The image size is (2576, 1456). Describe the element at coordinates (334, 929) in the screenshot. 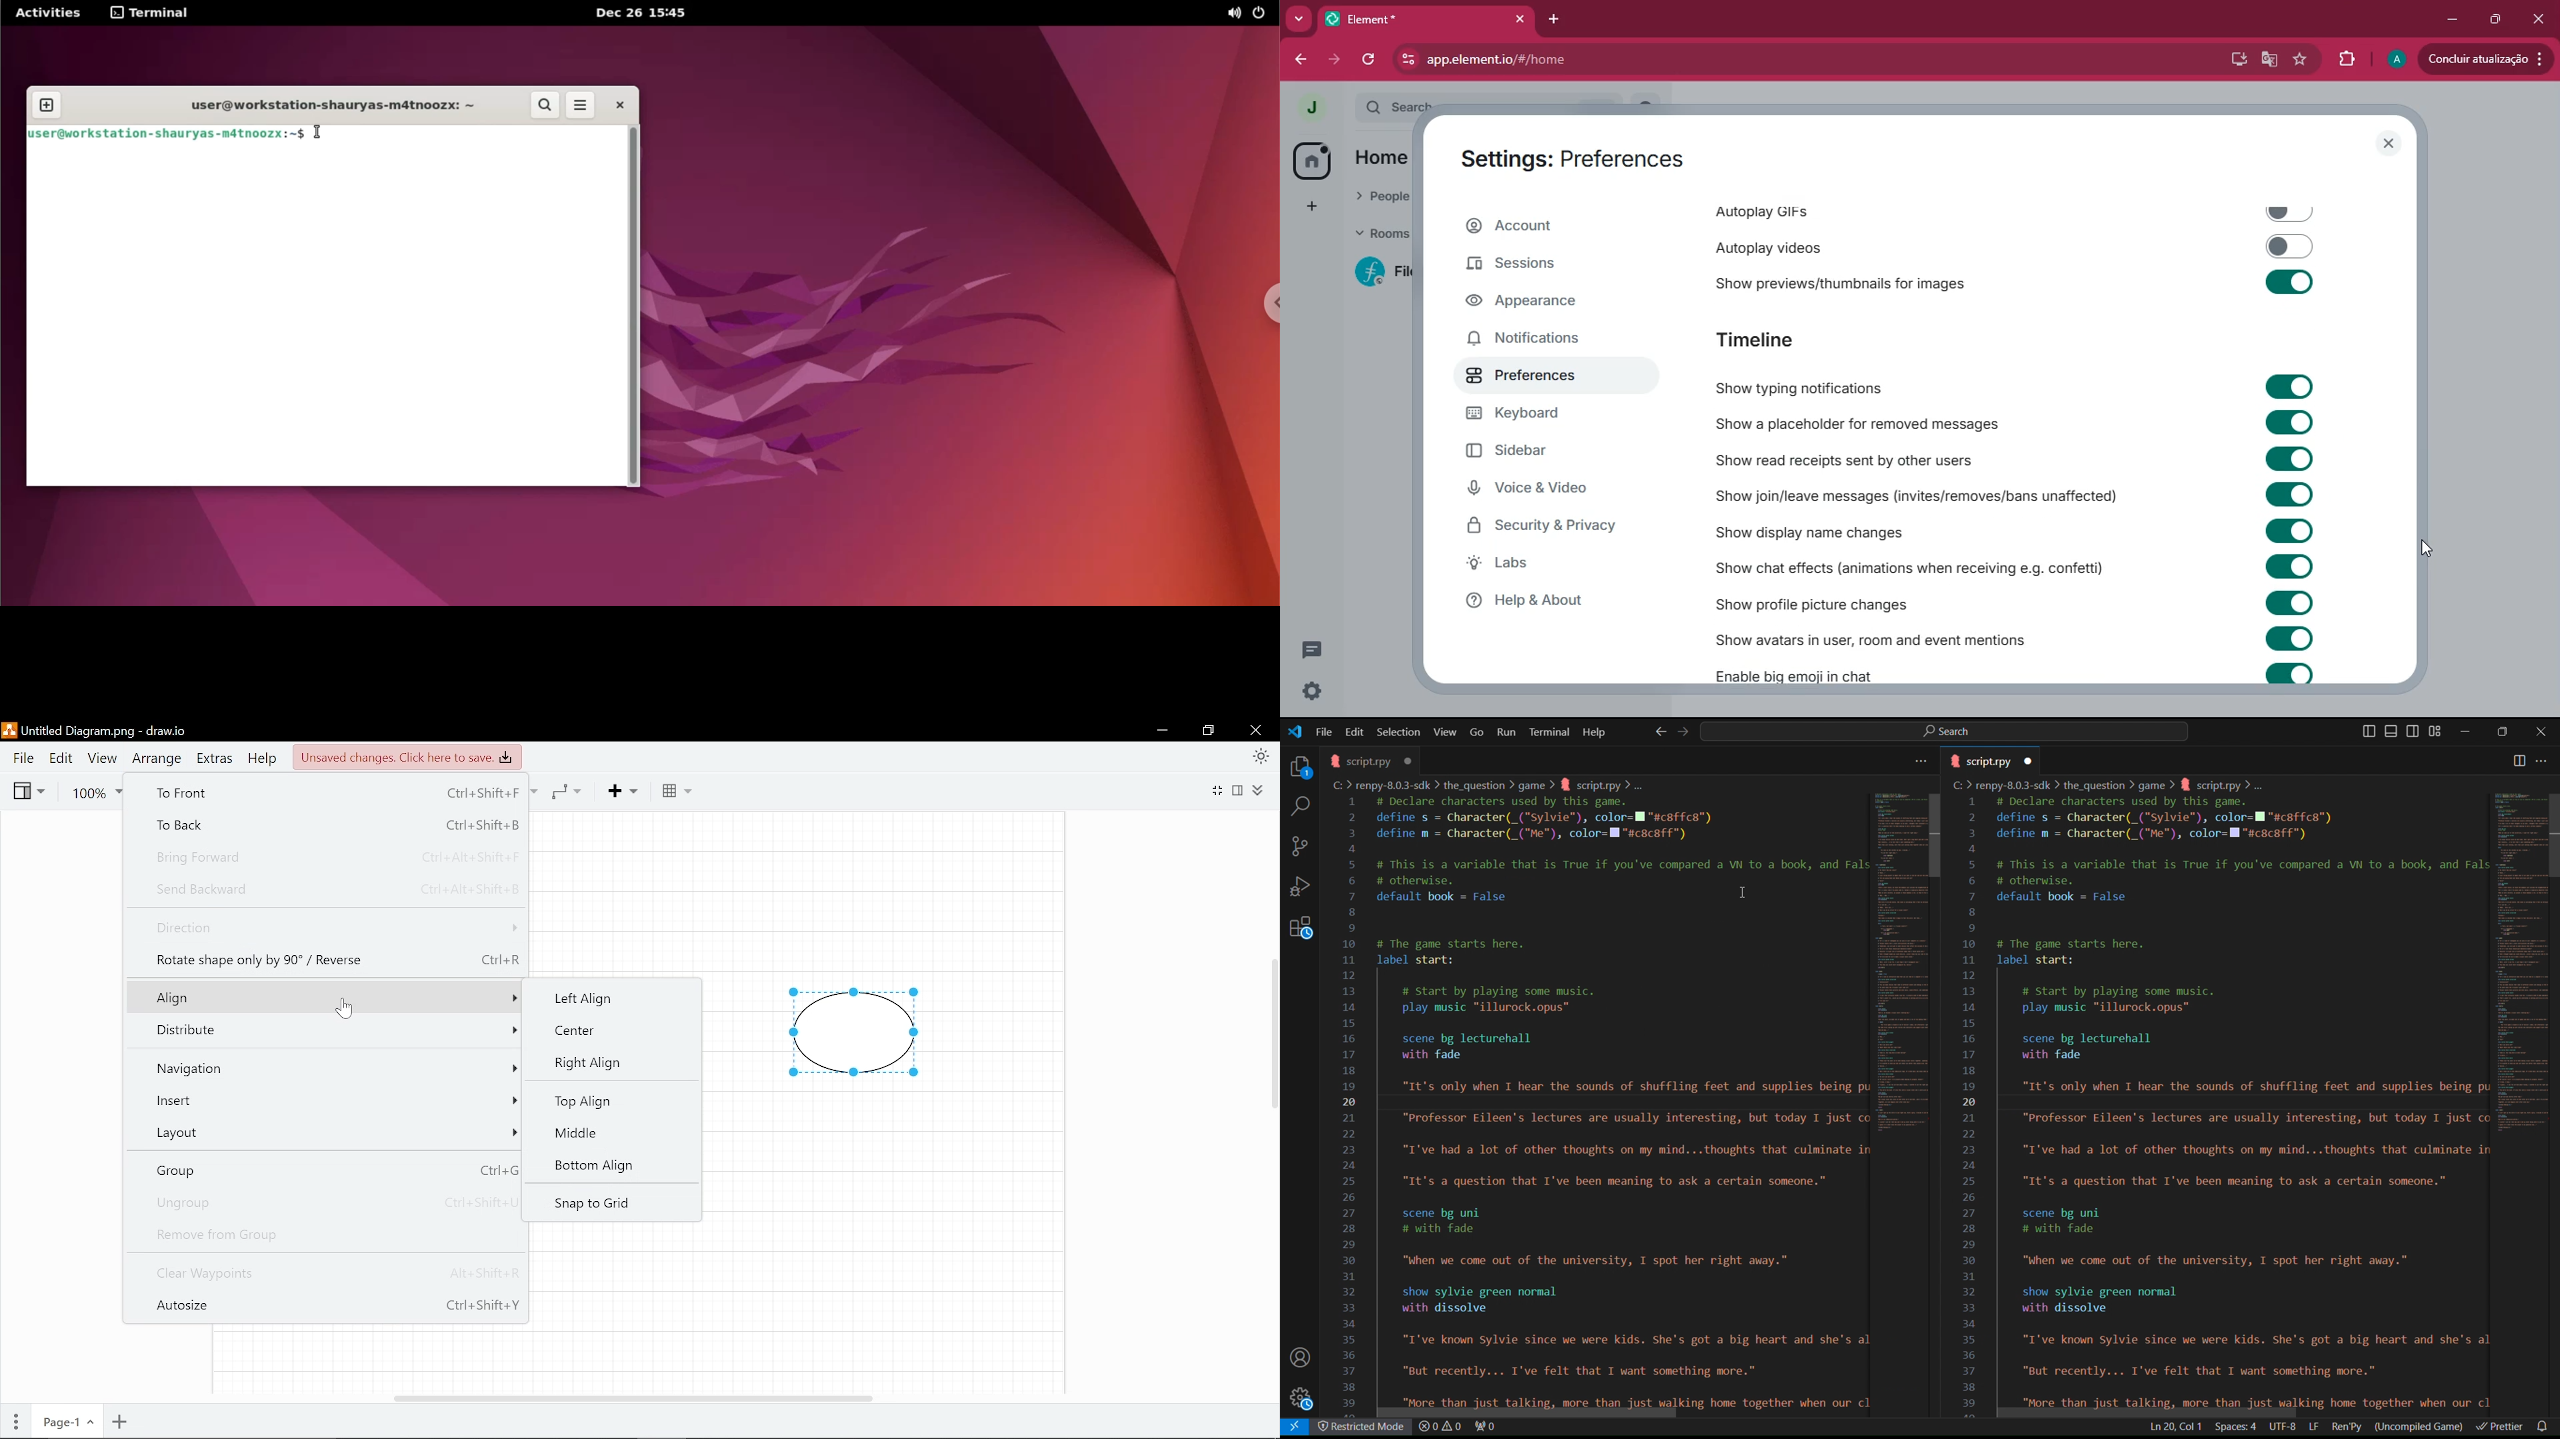

I see `Direction` at that location.